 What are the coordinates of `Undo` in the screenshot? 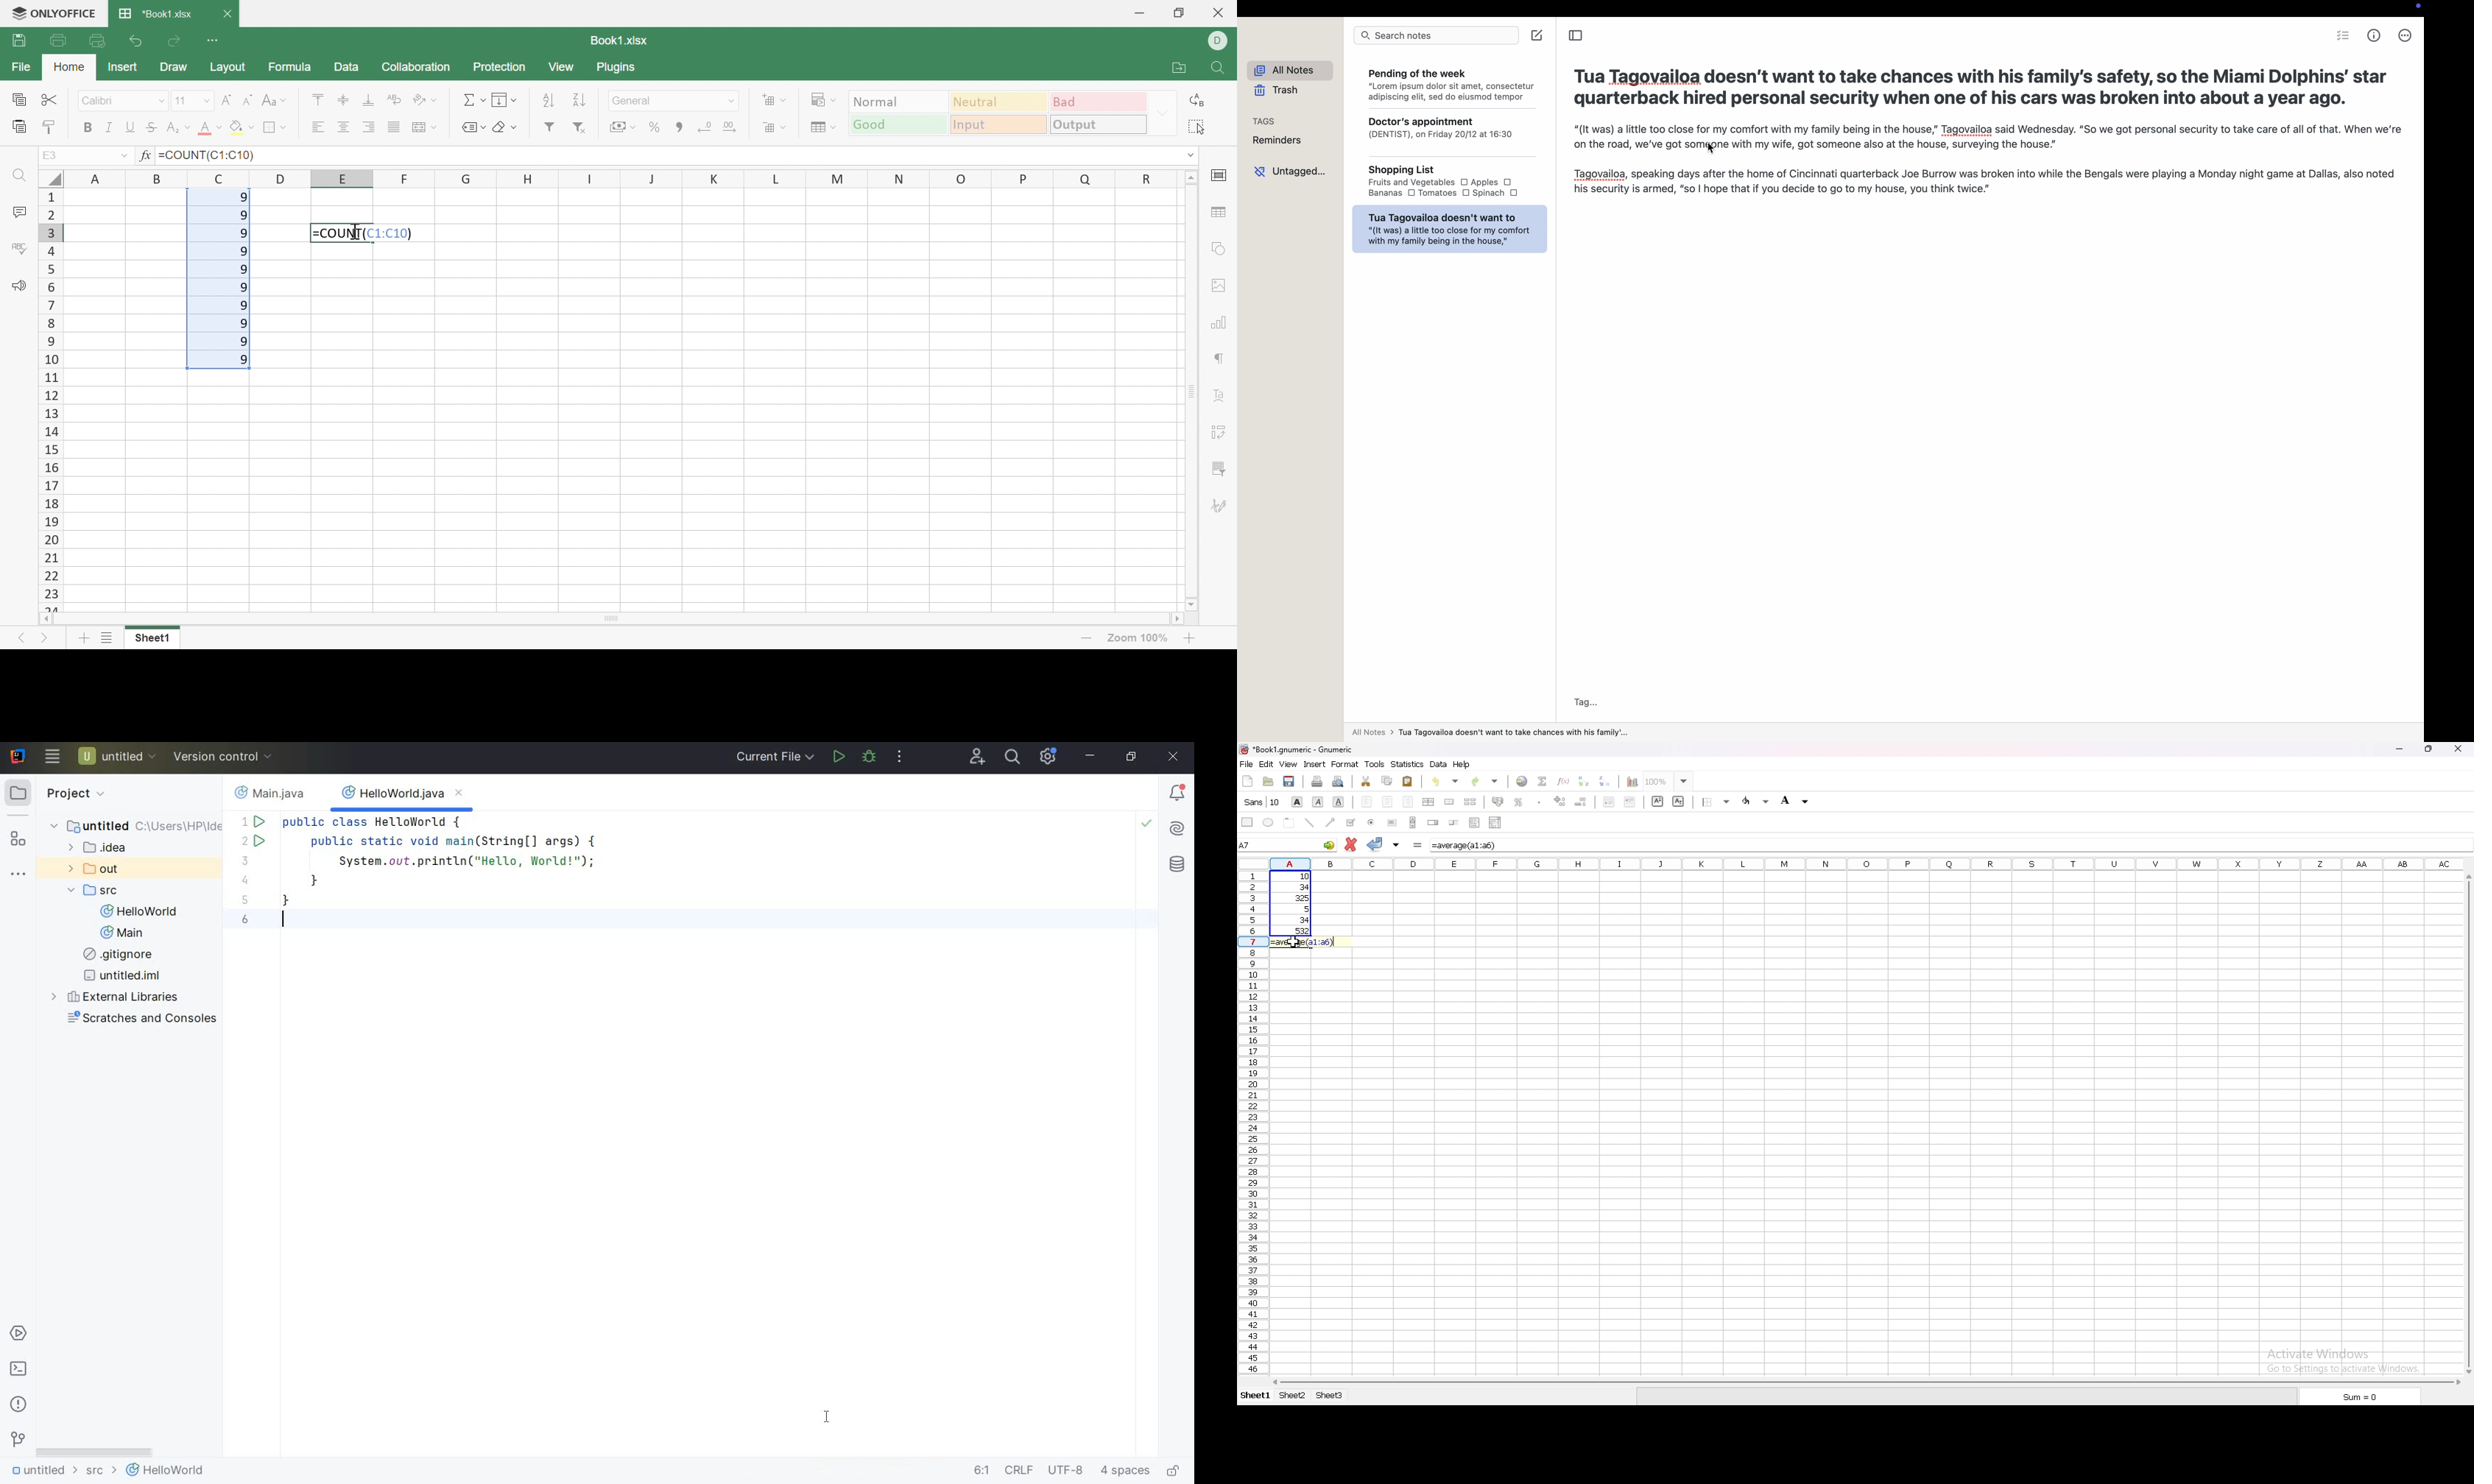 It's located at (138, 42).